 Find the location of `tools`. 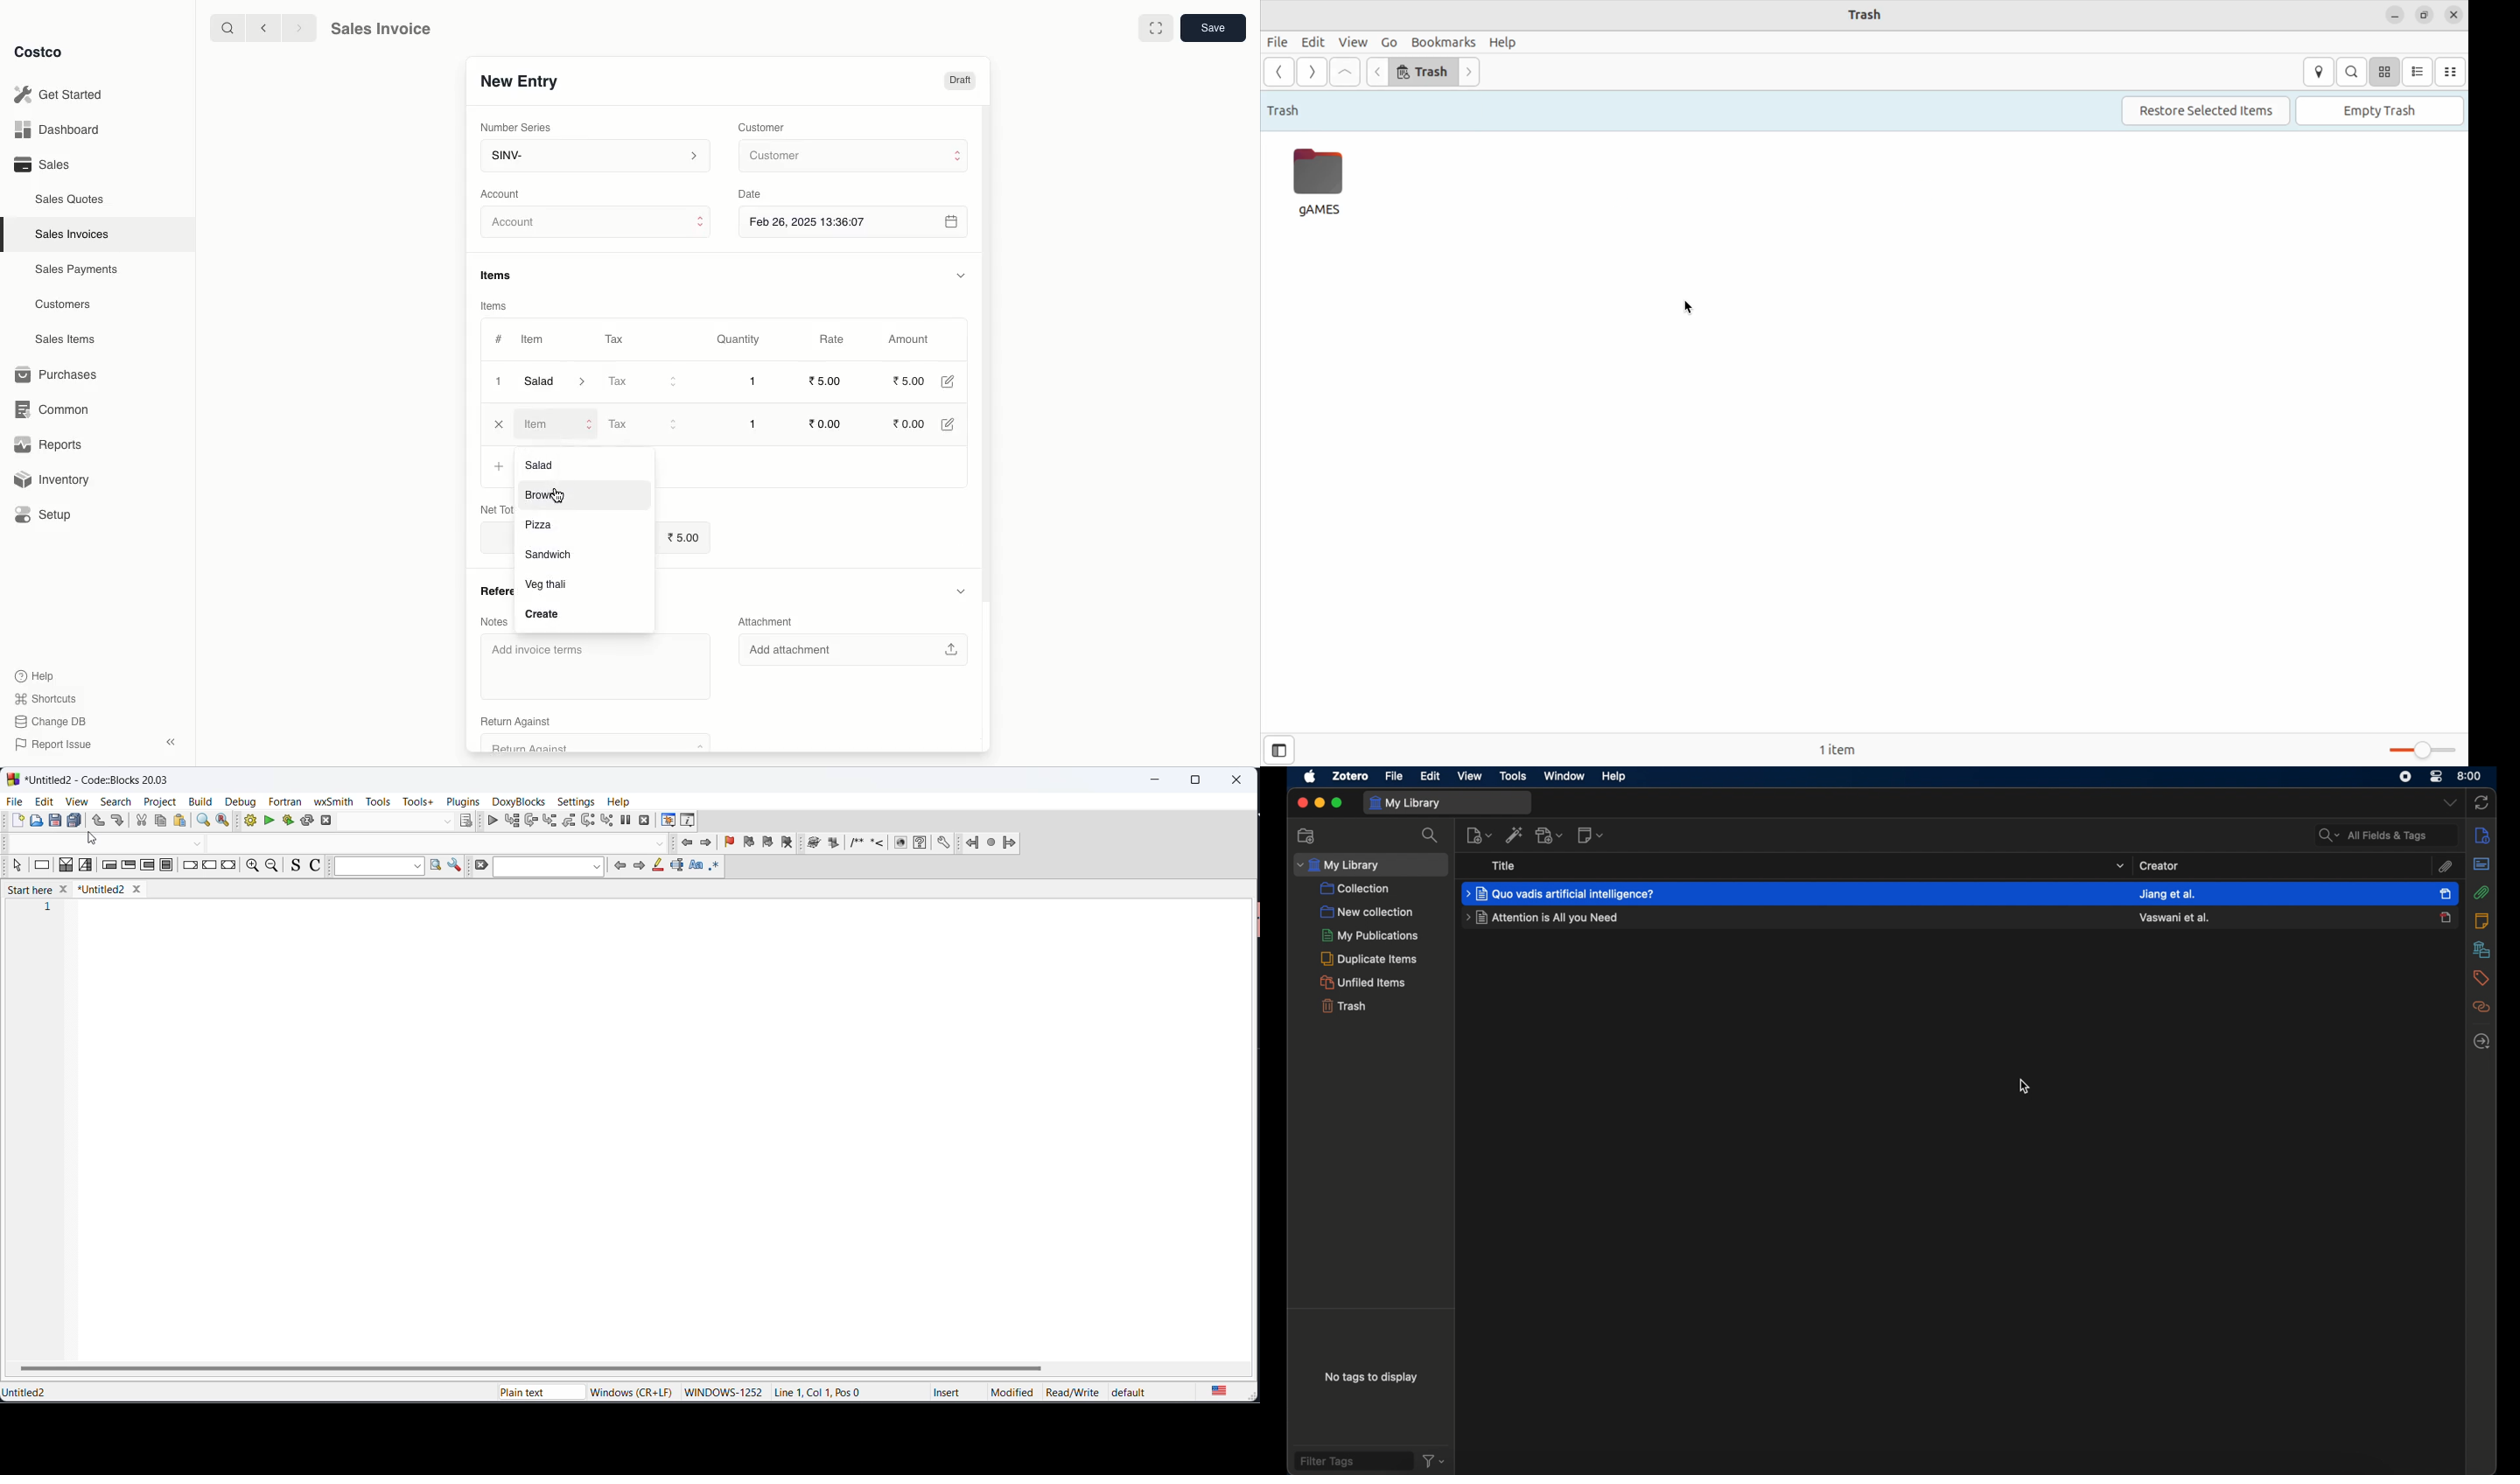

tools is located at coordinates (1511, 776).